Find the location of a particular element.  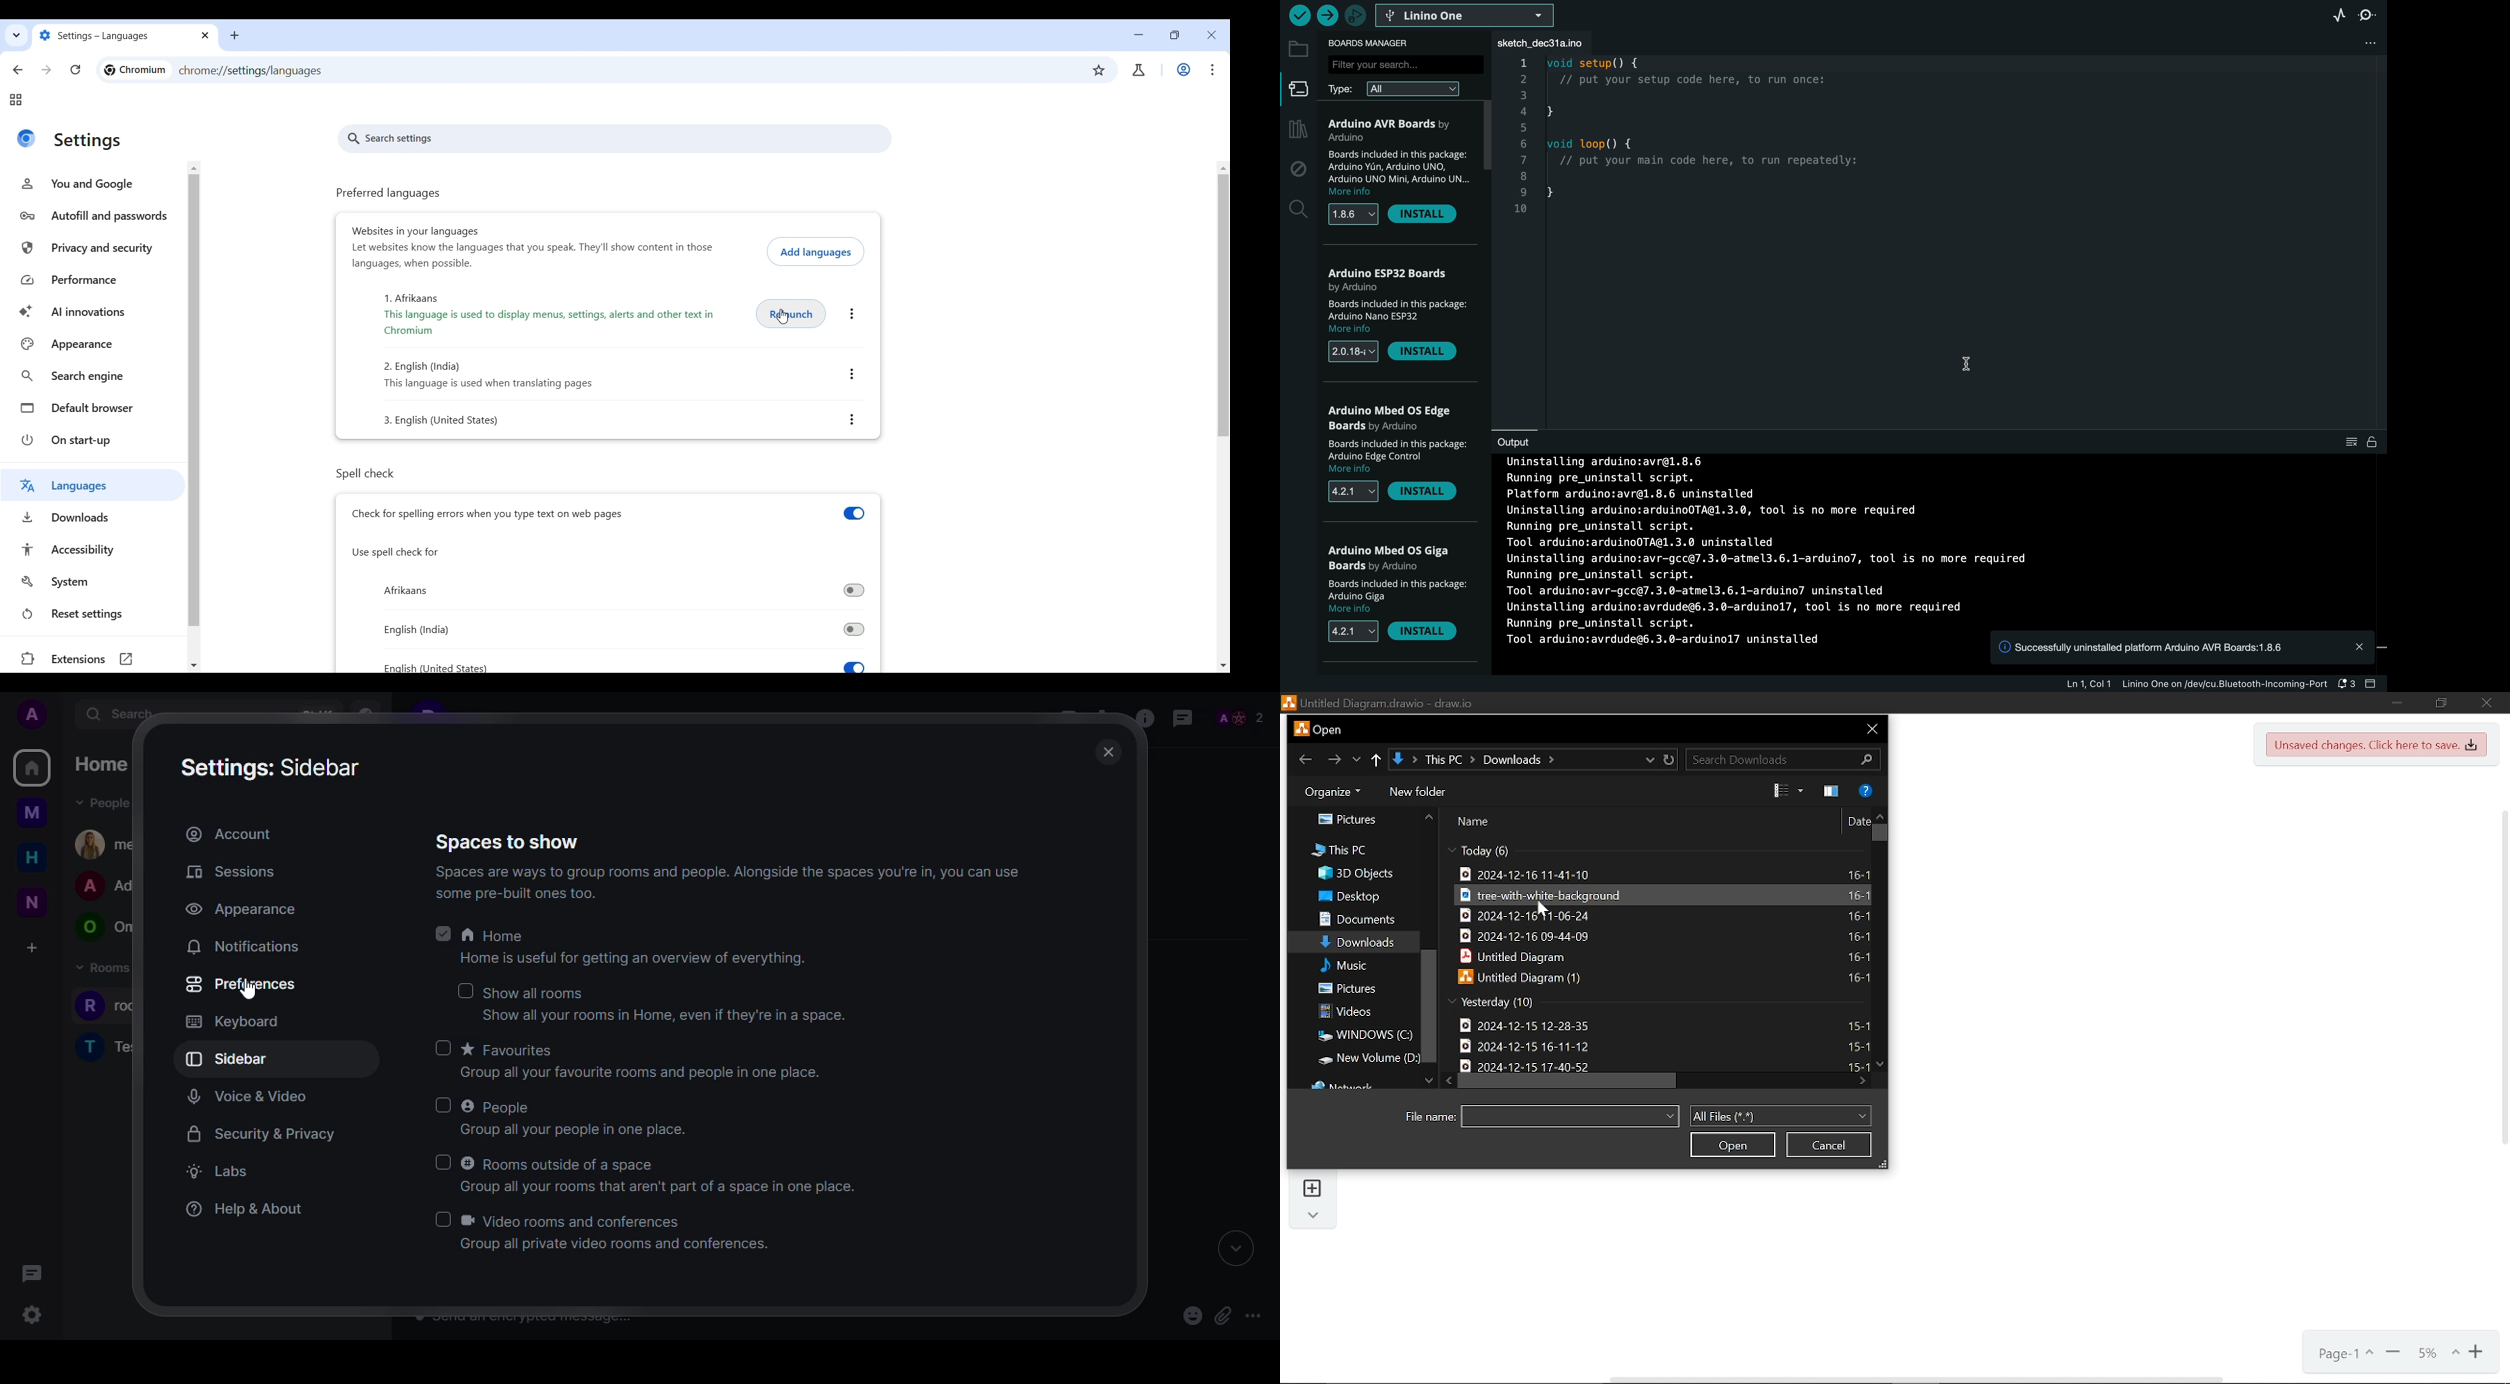

Move up in files is located at coordinates (1880, 817).